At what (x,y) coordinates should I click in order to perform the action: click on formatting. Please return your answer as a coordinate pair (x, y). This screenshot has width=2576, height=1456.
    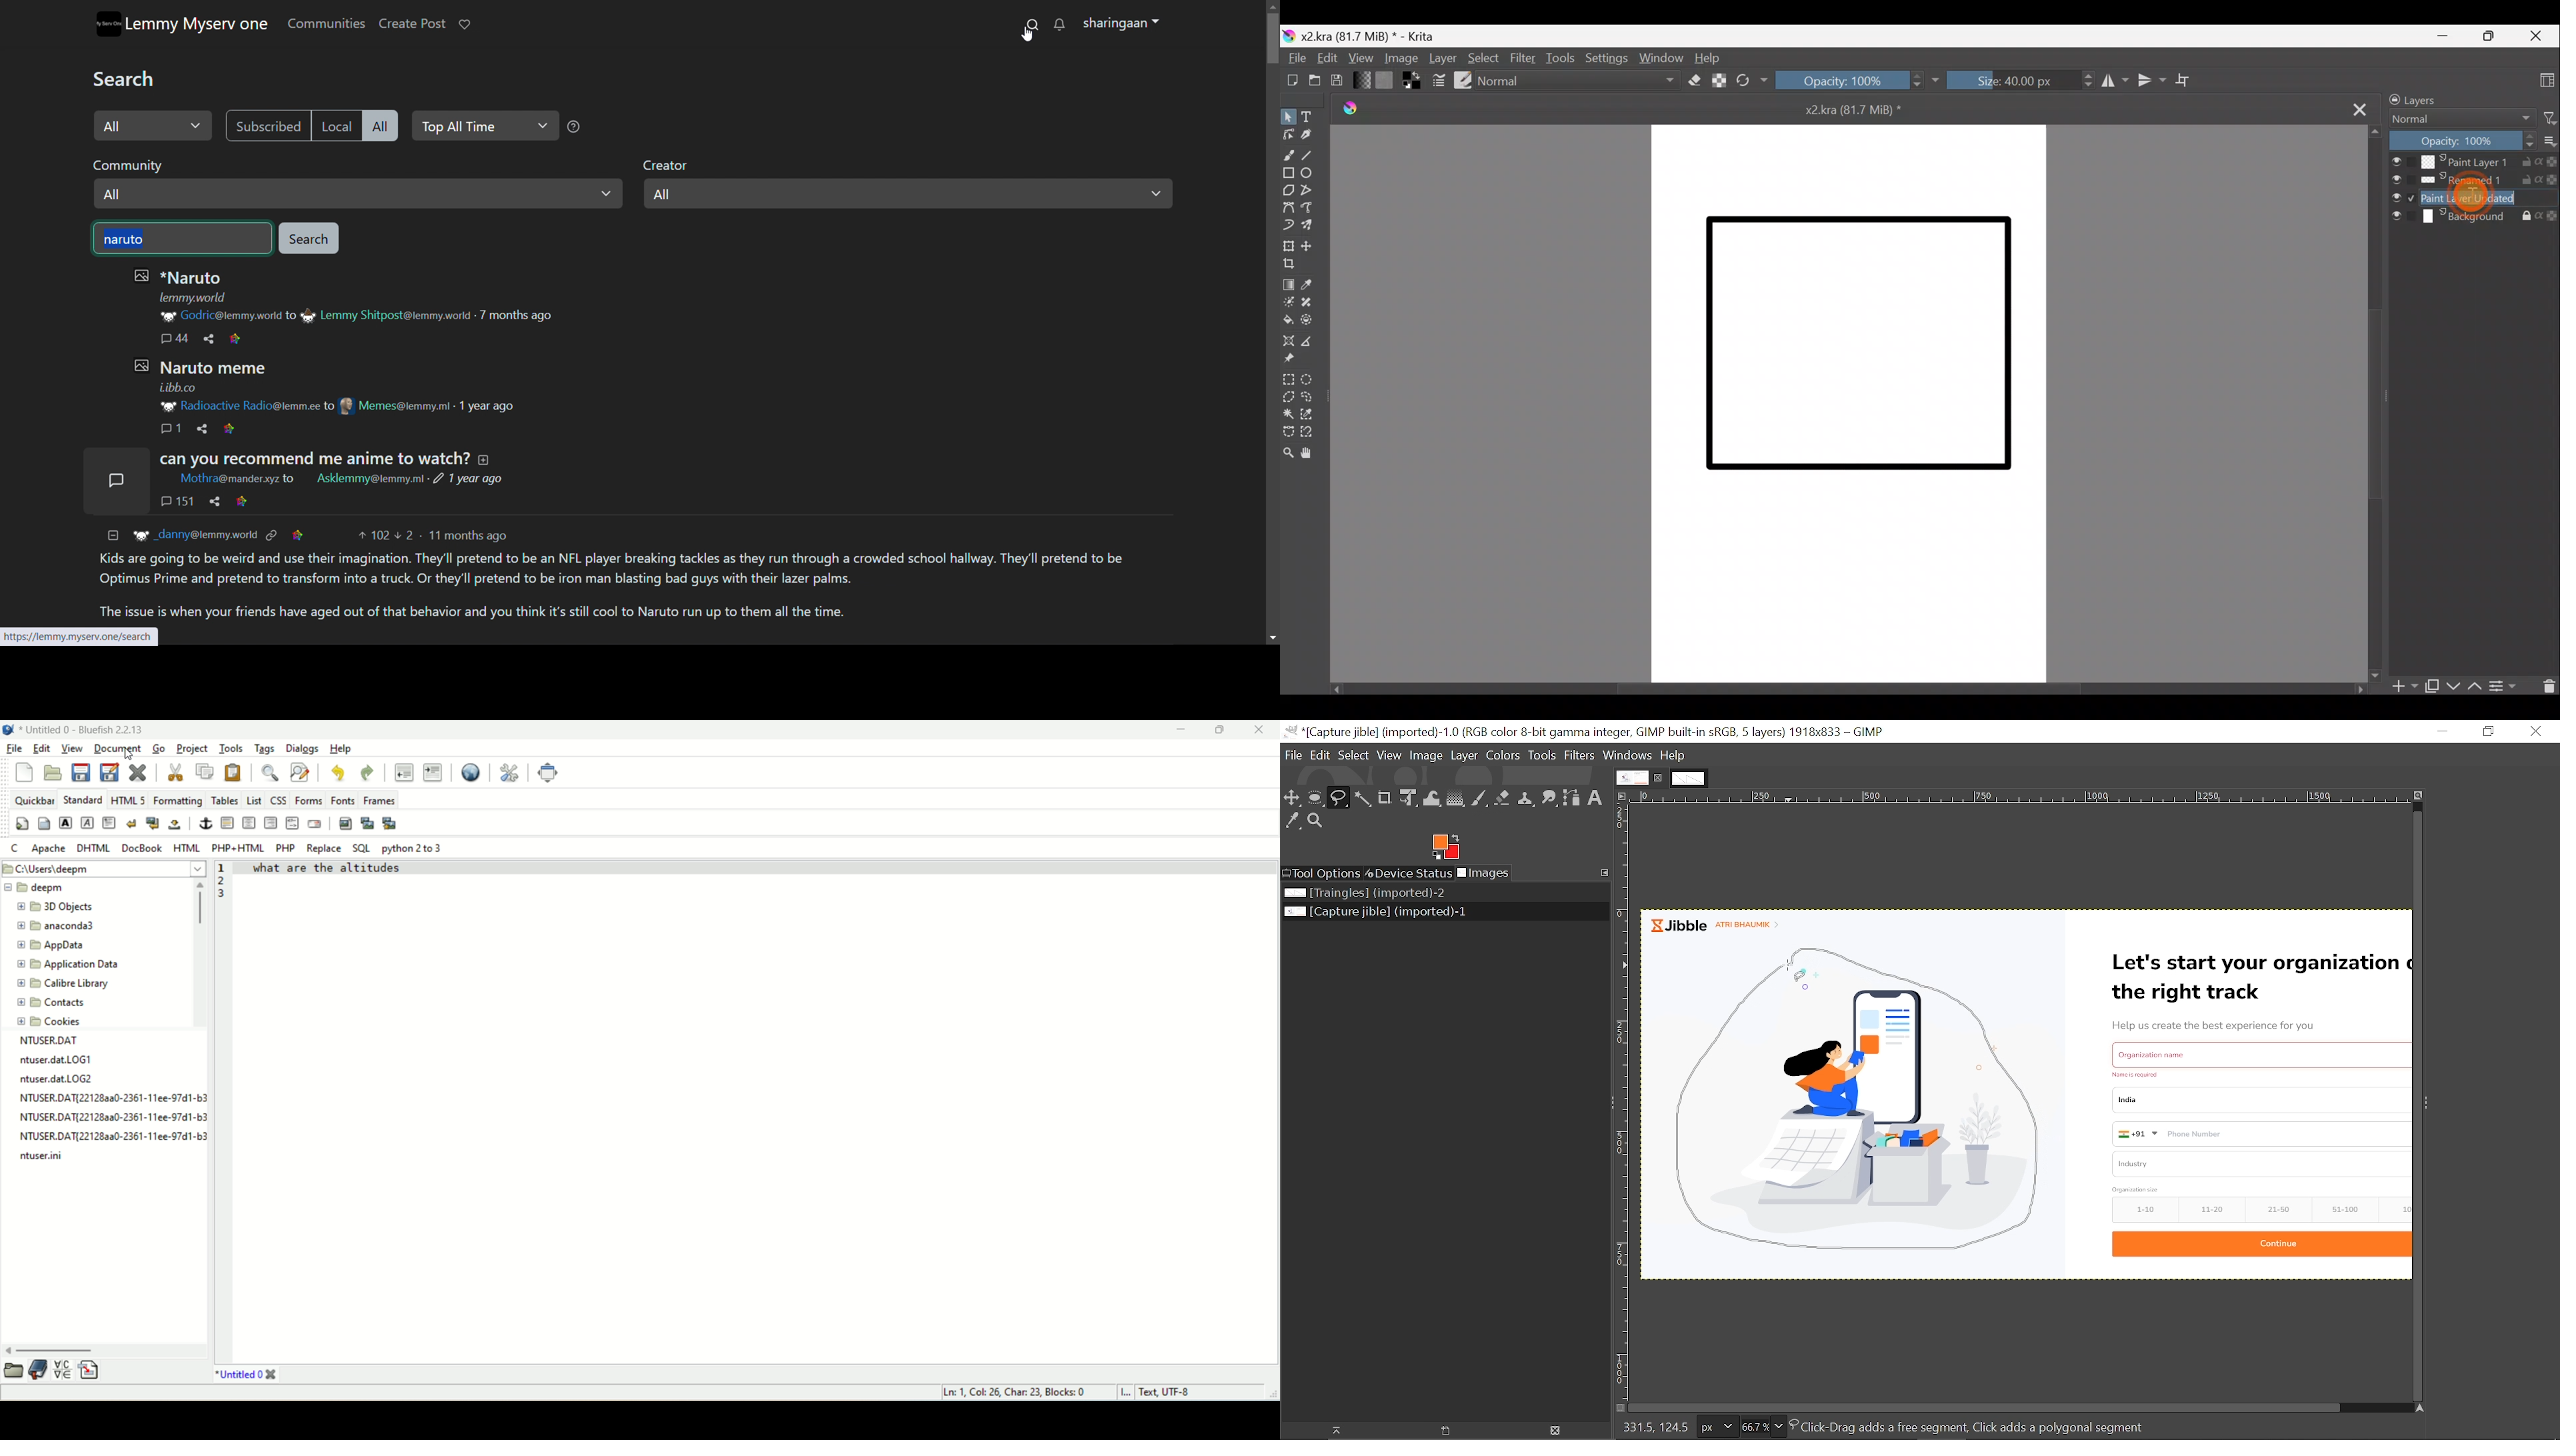
    Looking at the image, I should click on (179, 800).